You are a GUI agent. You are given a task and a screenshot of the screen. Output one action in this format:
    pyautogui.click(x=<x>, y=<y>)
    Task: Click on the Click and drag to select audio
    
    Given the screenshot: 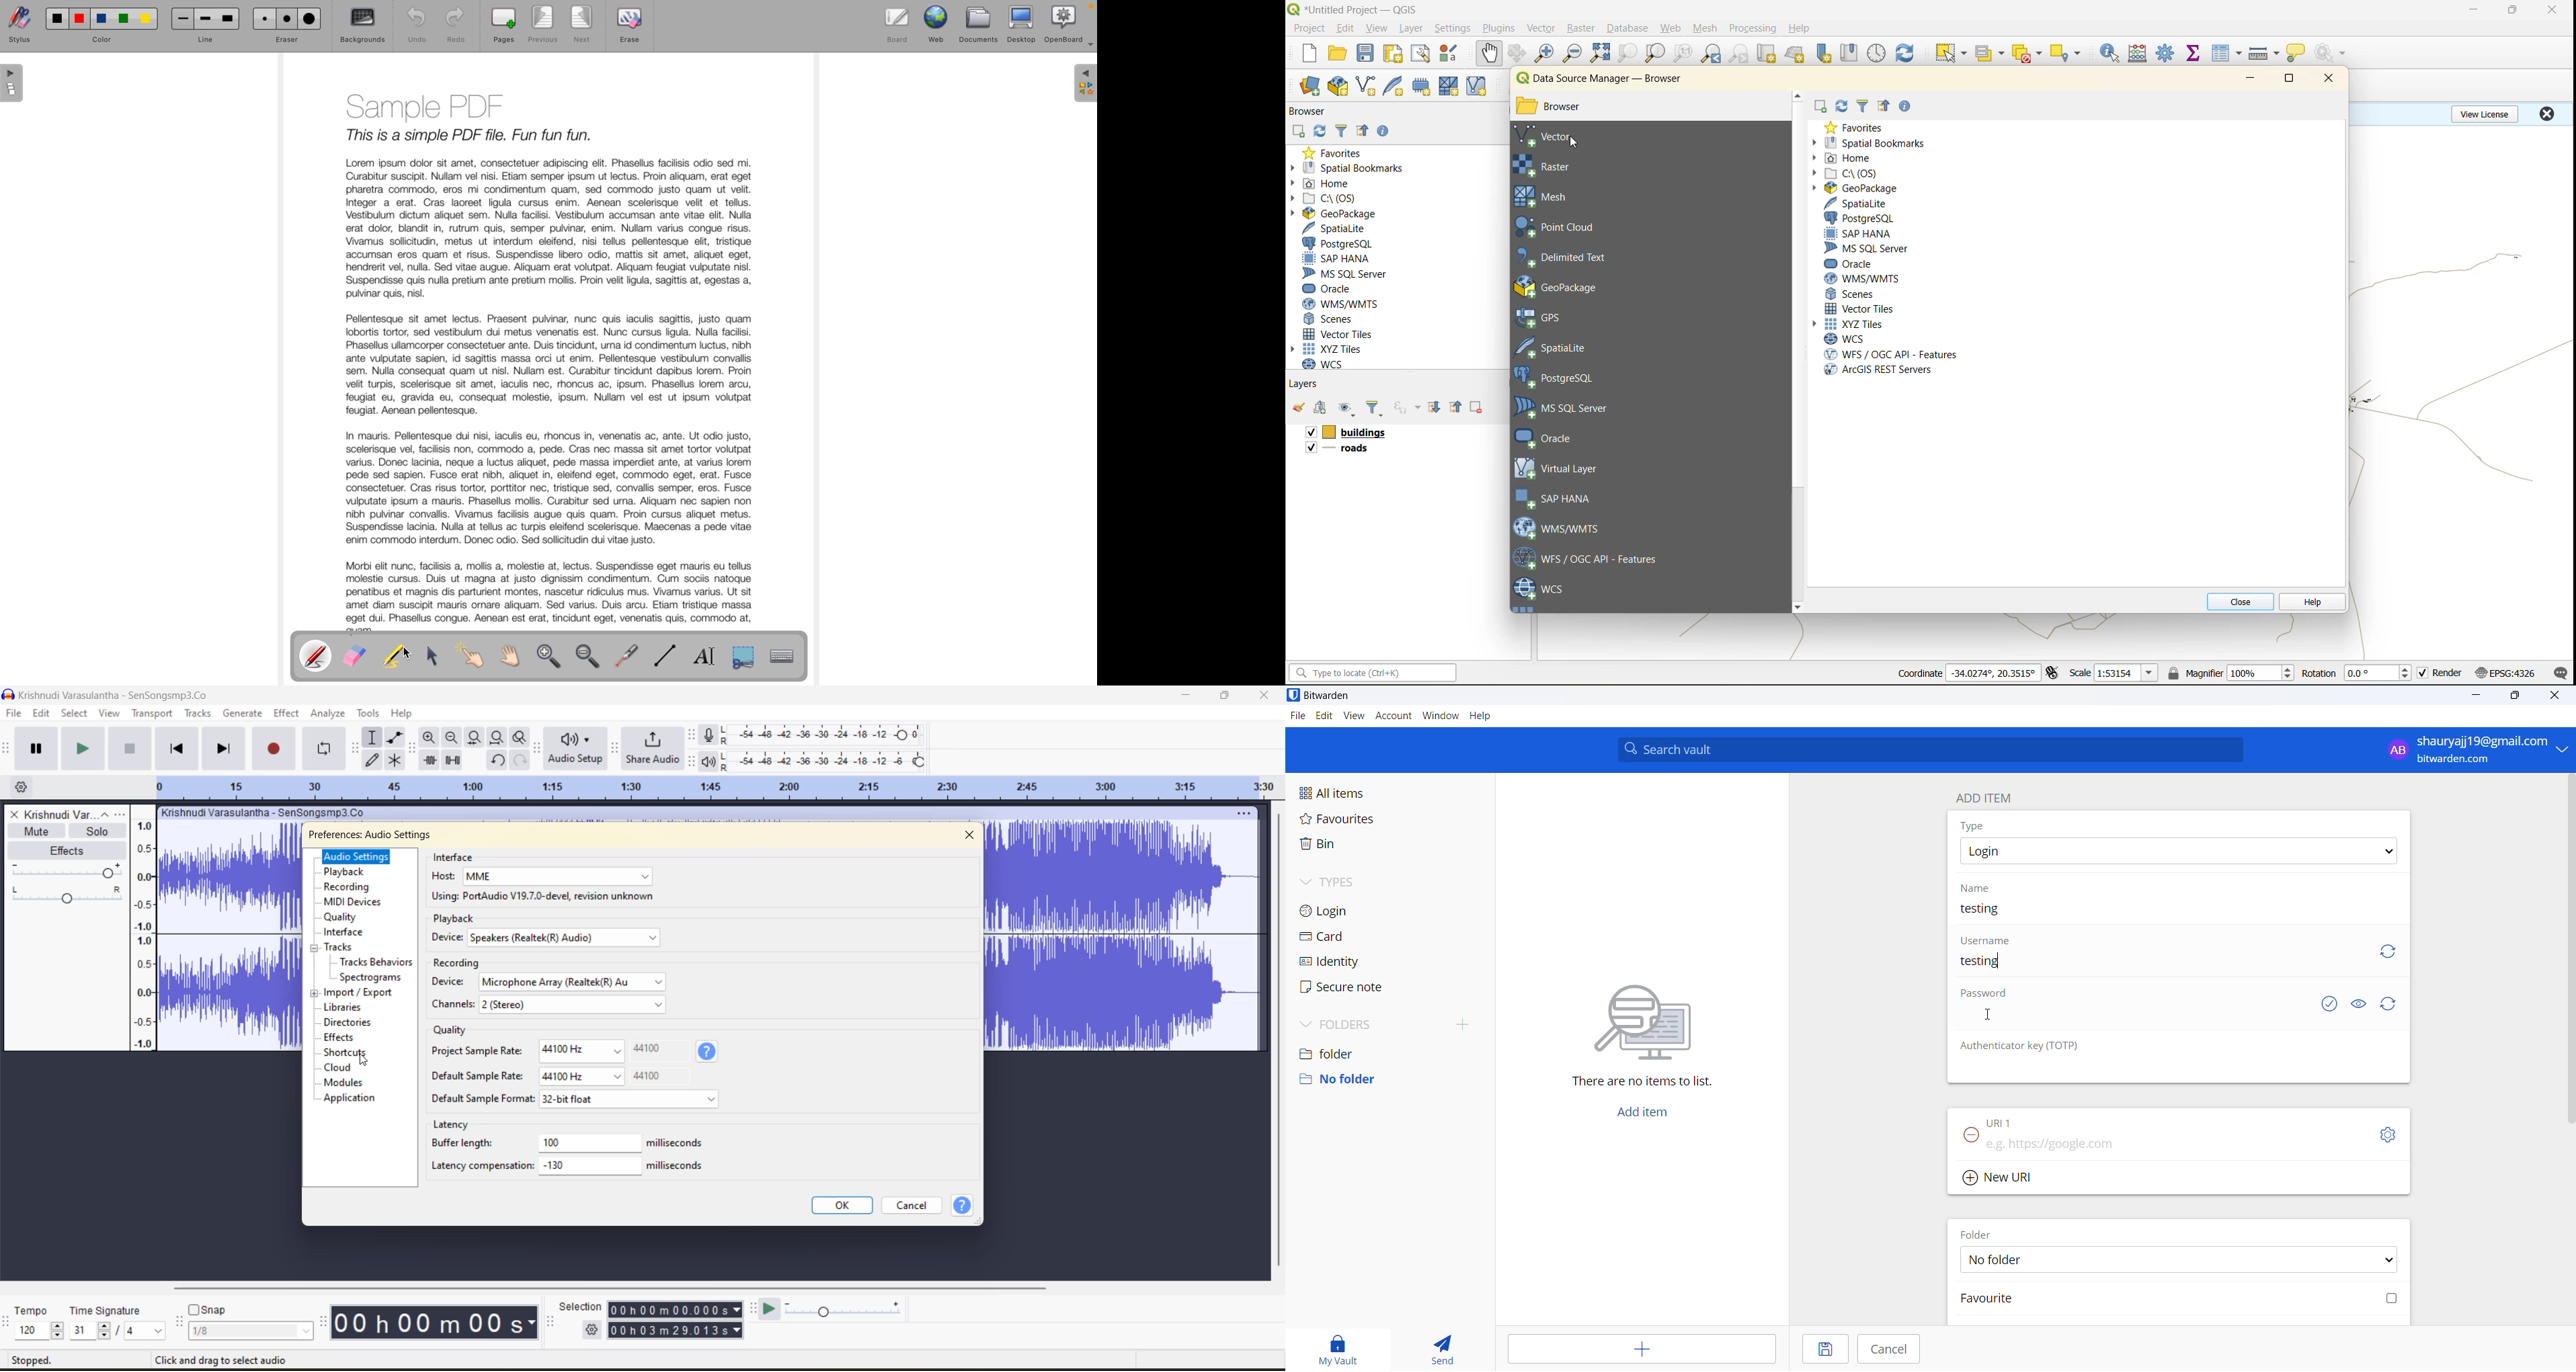 What is the action you would take?
    pyautogui.click(x=220, y=1358)
    